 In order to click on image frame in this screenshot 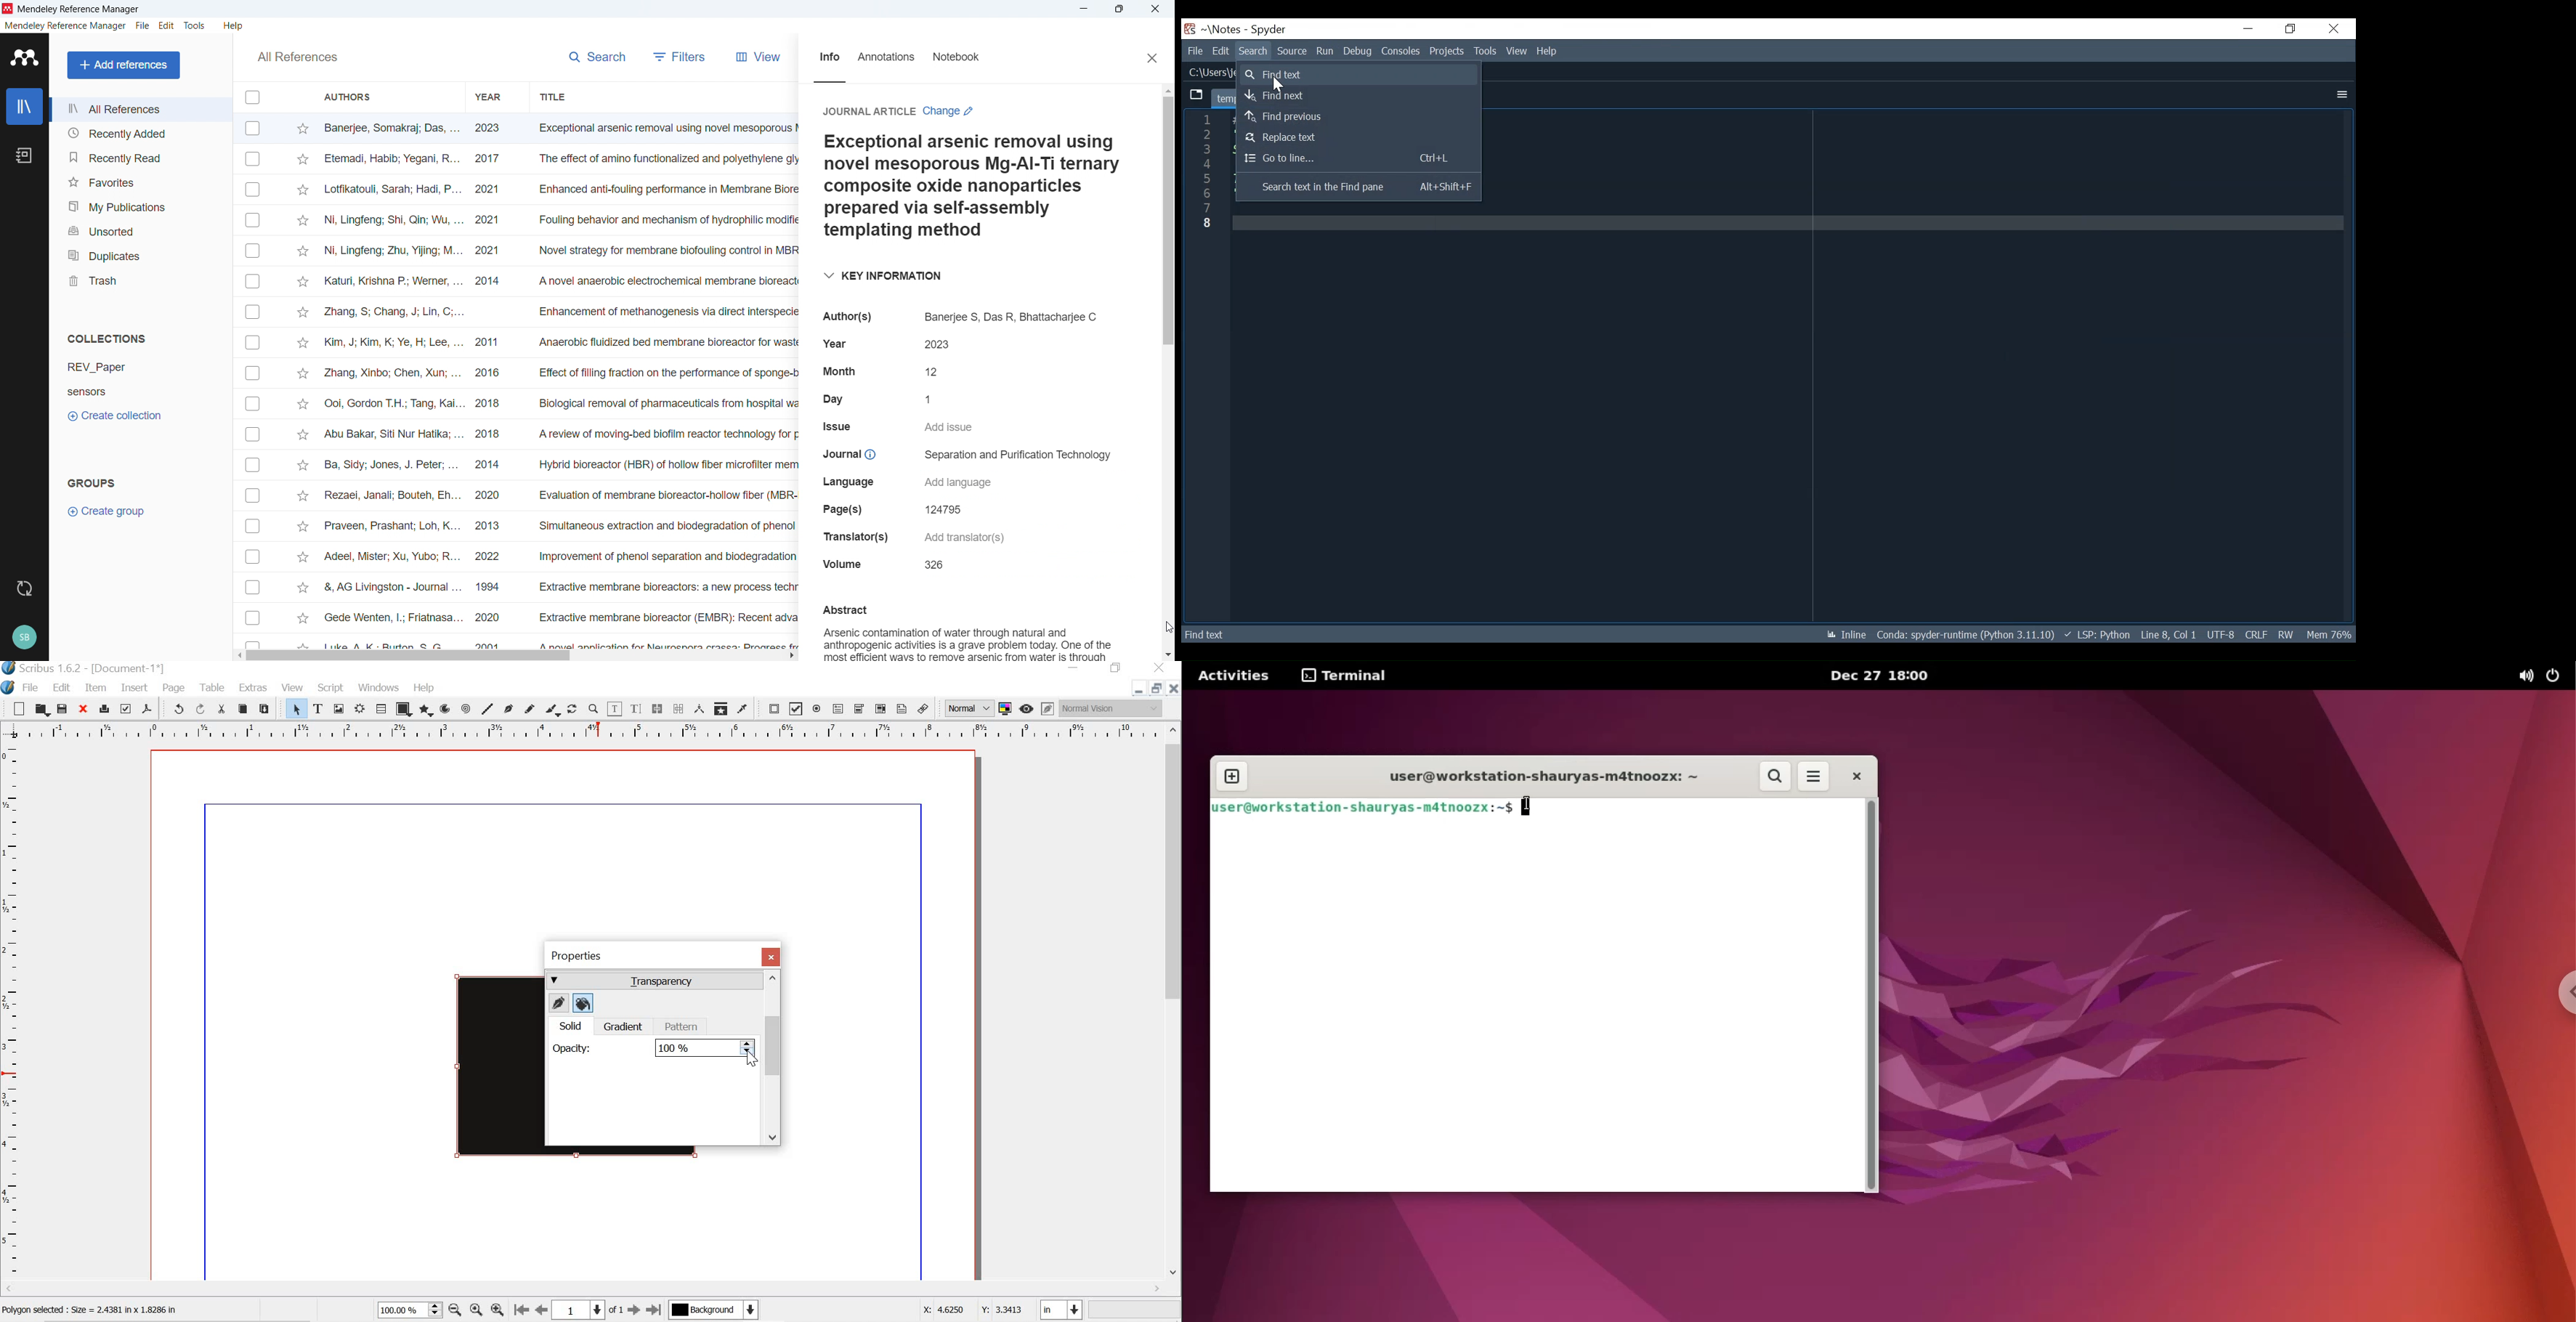, I will do `click(339, 709)`.